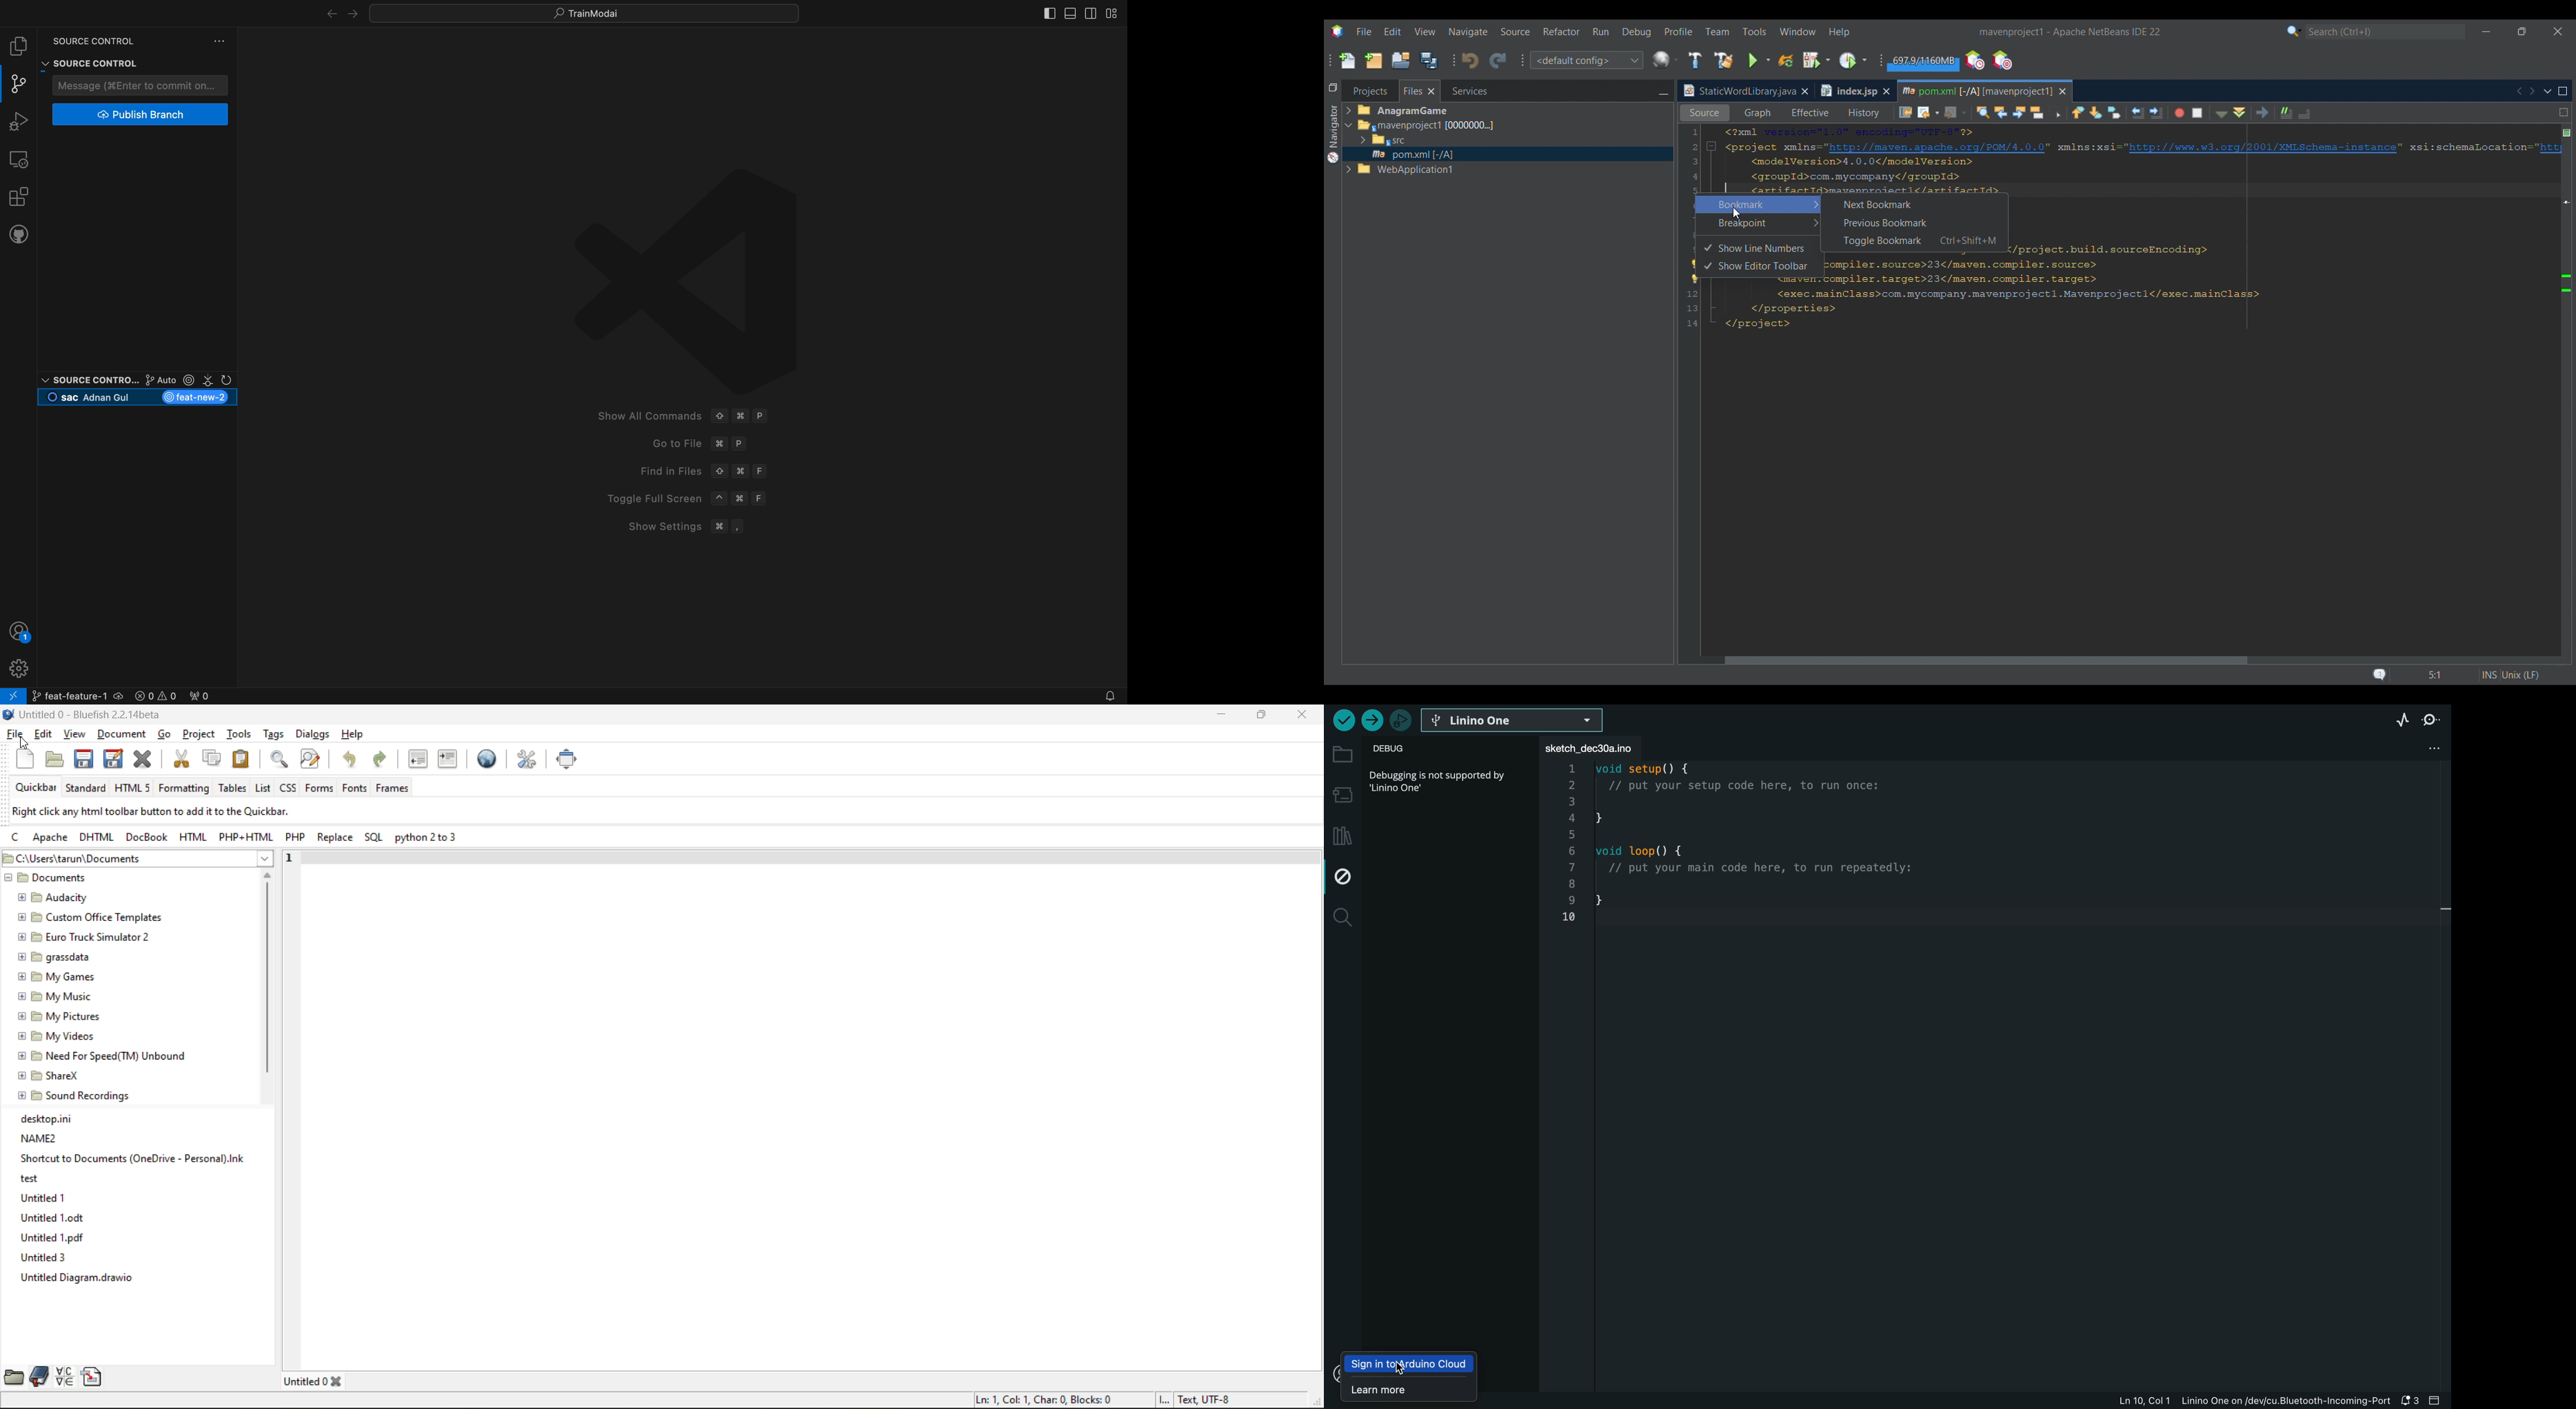 The image size is (2576, 1428). I want to click on Need For Speed(TM) Unbound, so click(103, 1056).